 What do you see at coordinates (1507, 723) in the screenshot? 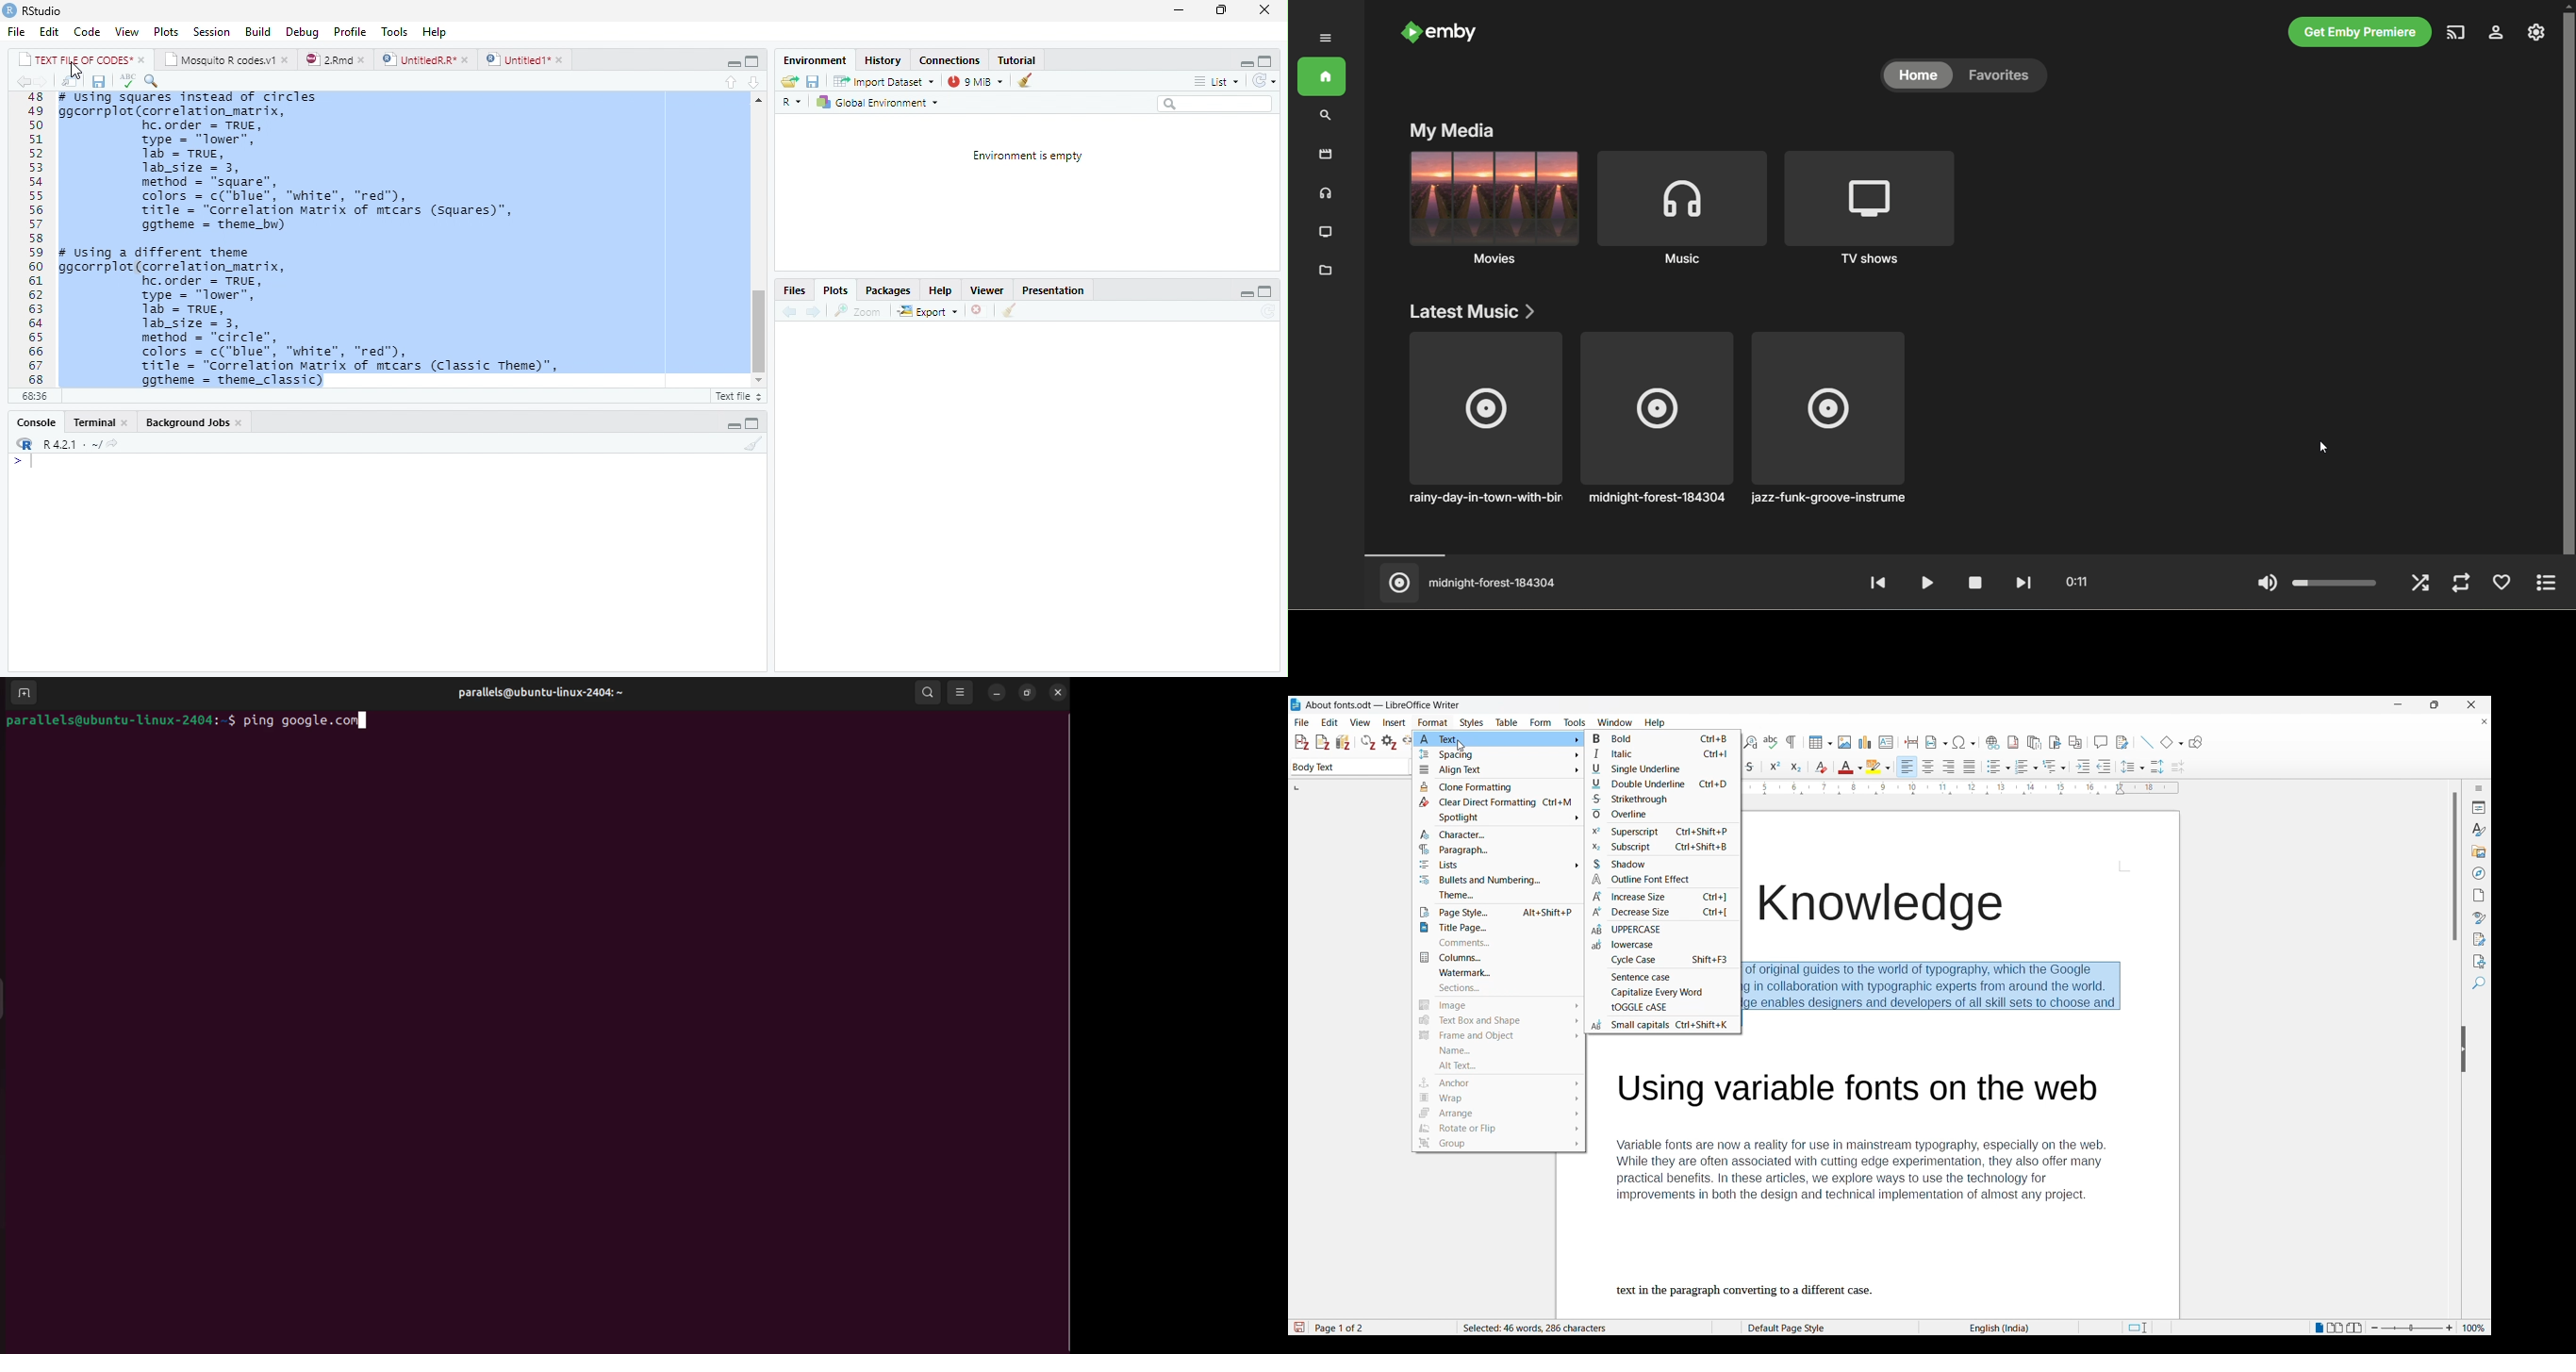
I see `Table menu` at bounding box center [1507, 723].